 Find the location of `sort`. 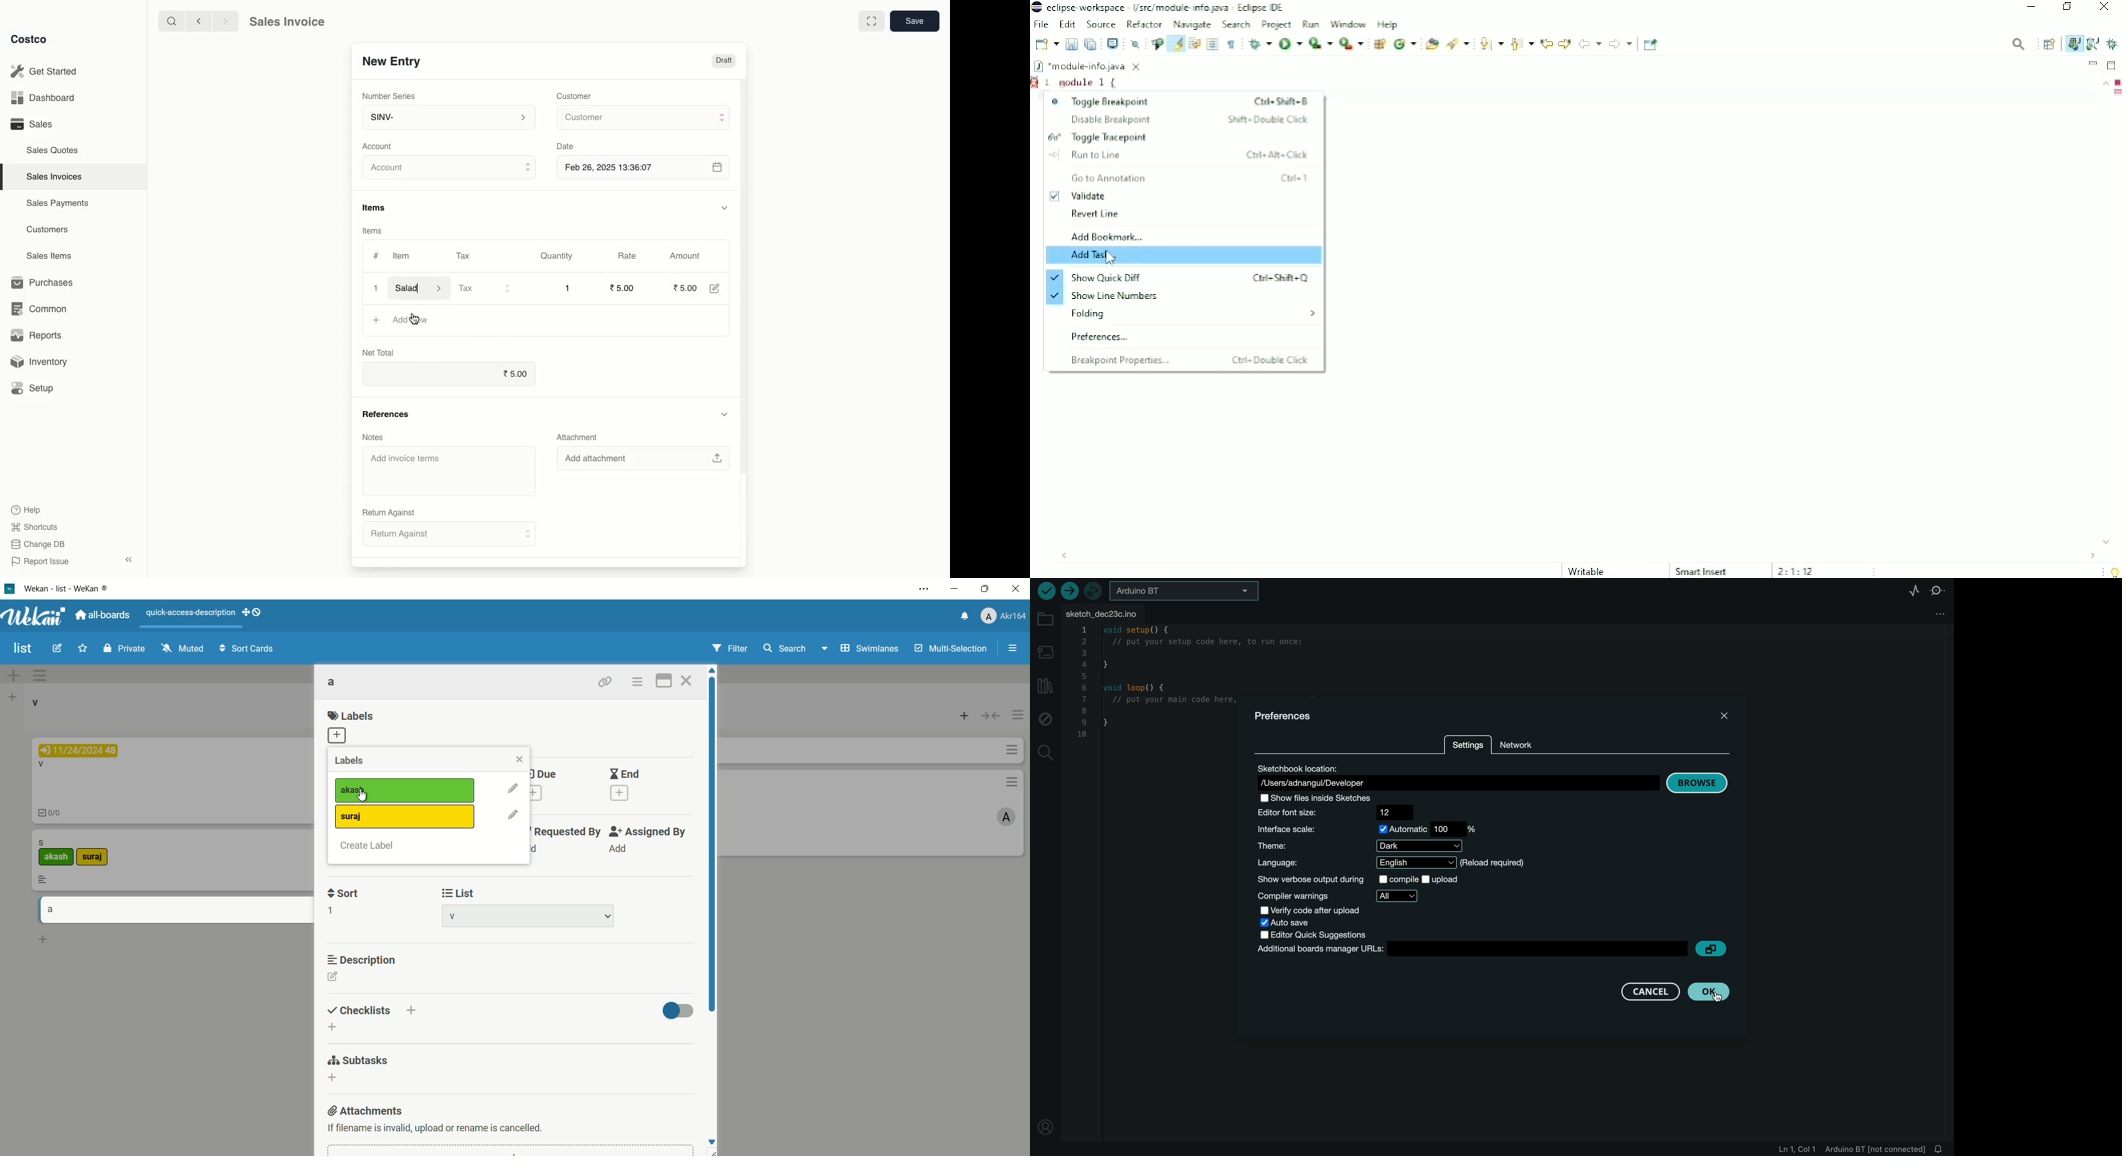

sort is located at coordinates (345, 893).